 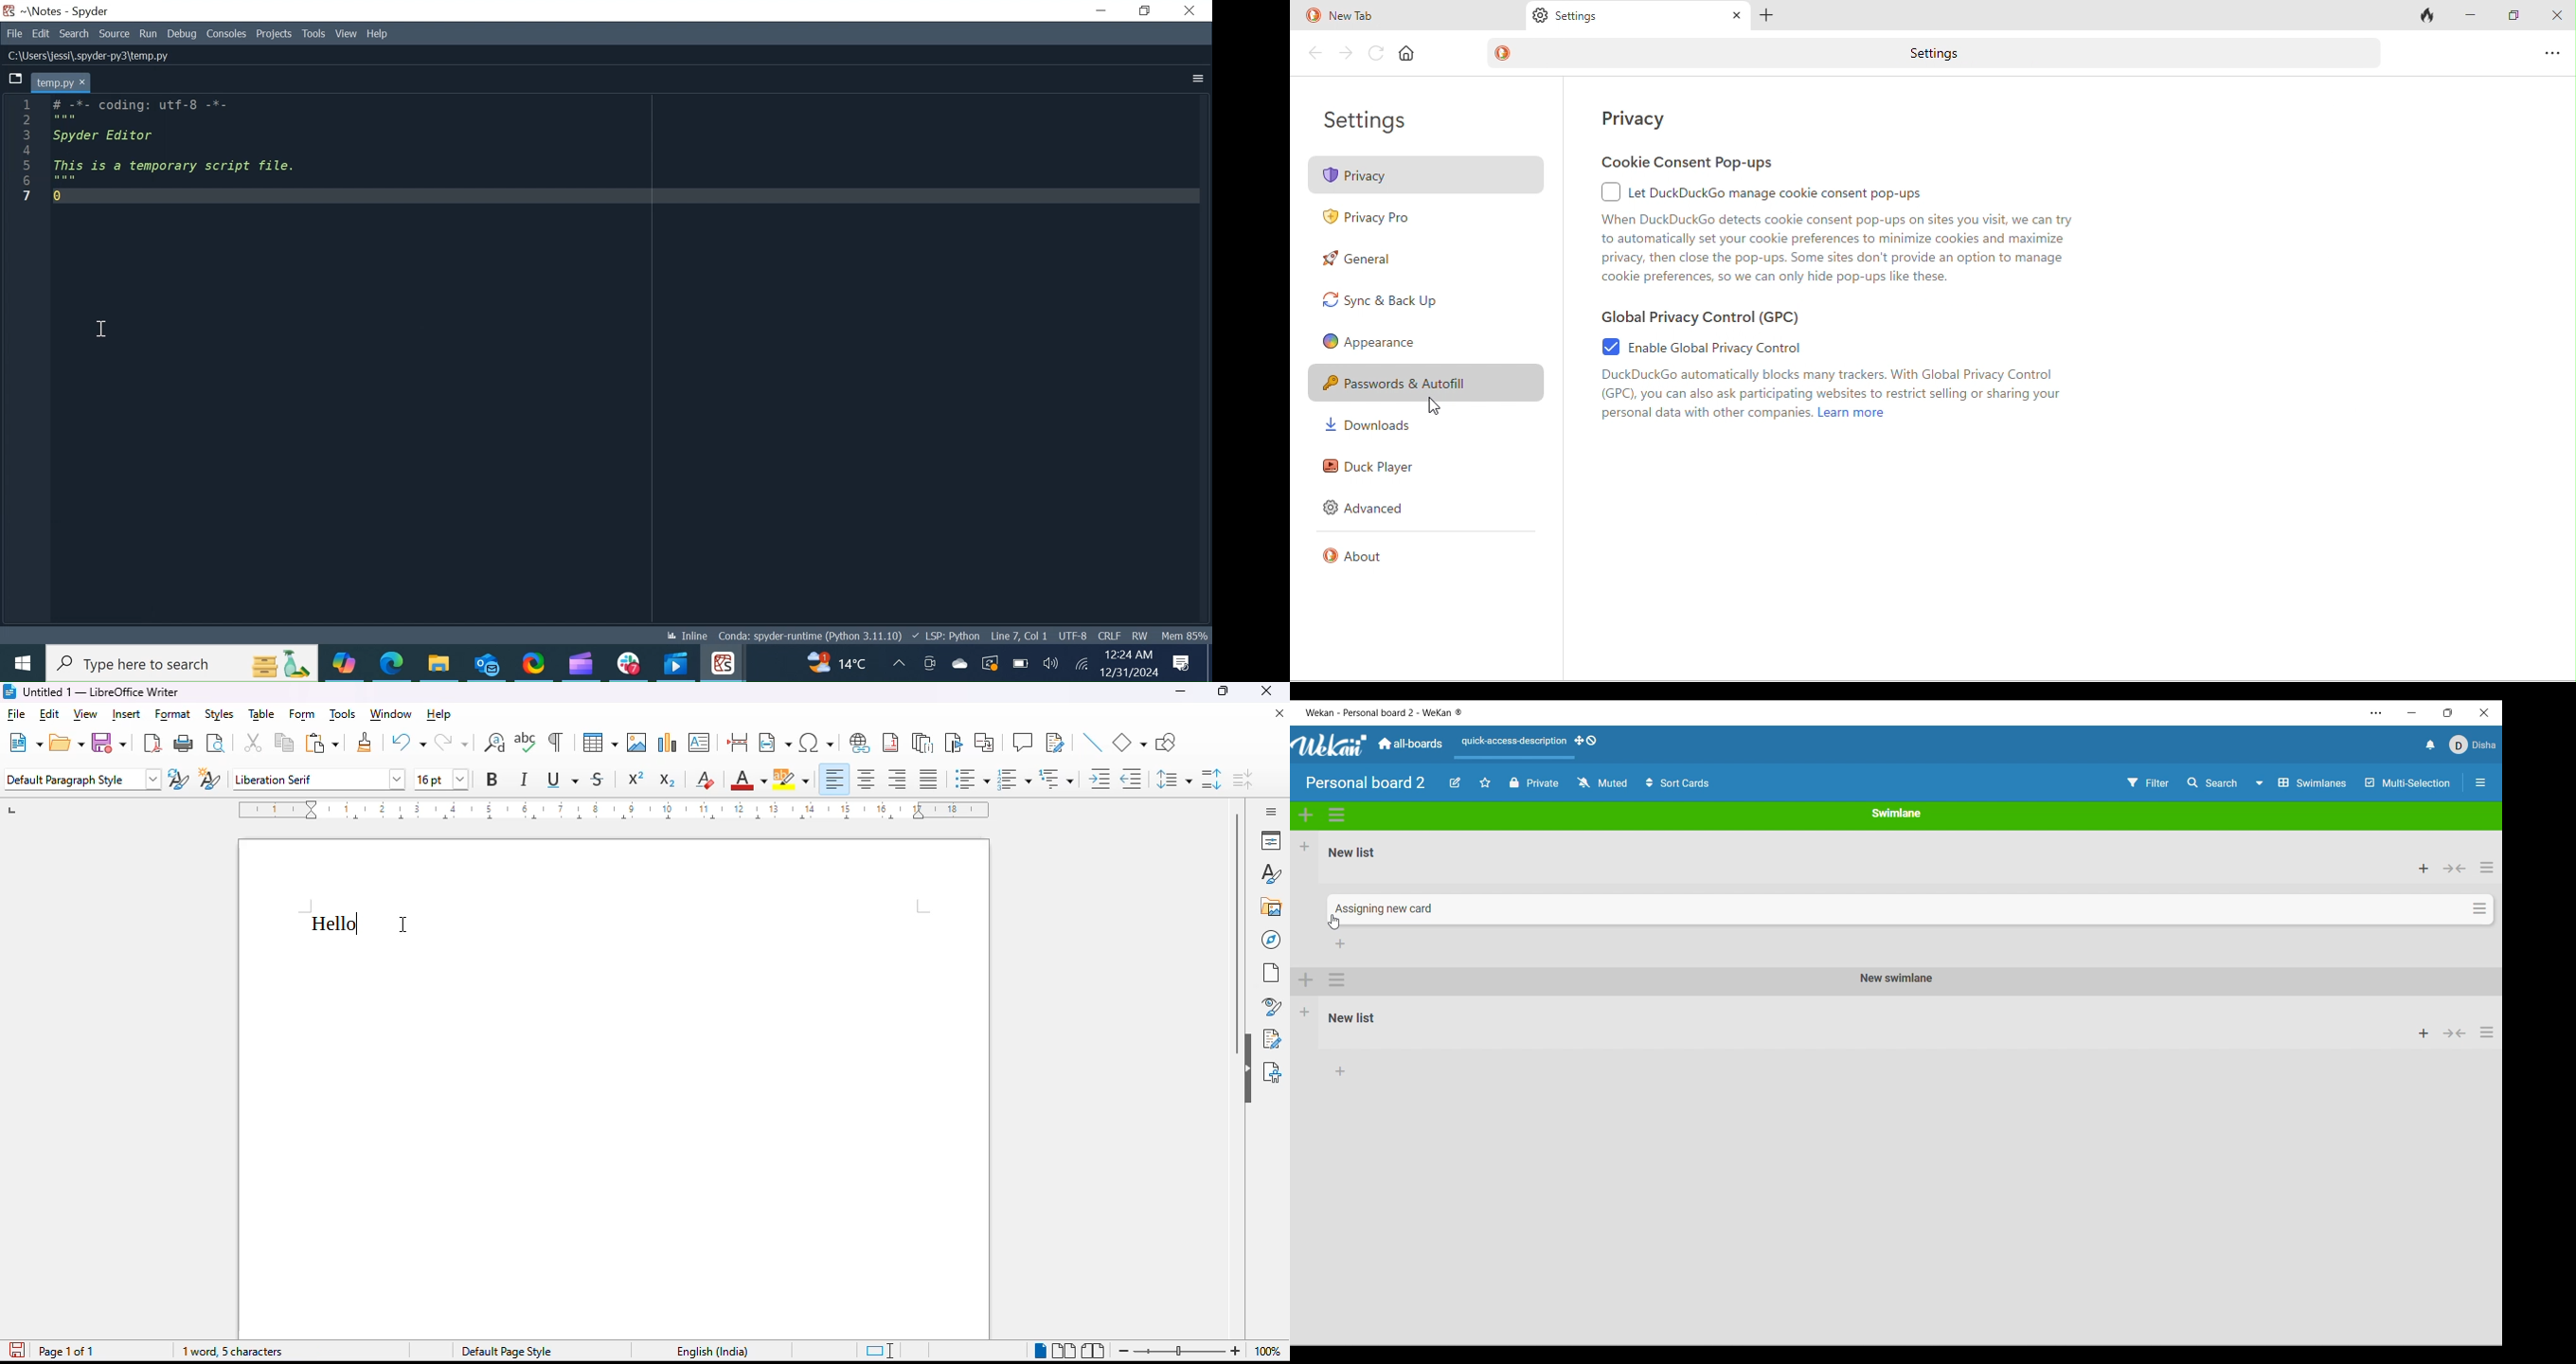 What do you see at coordinates (495, 742) in the screenshot?
I see `find and replace` at bounding box center [495, 742].